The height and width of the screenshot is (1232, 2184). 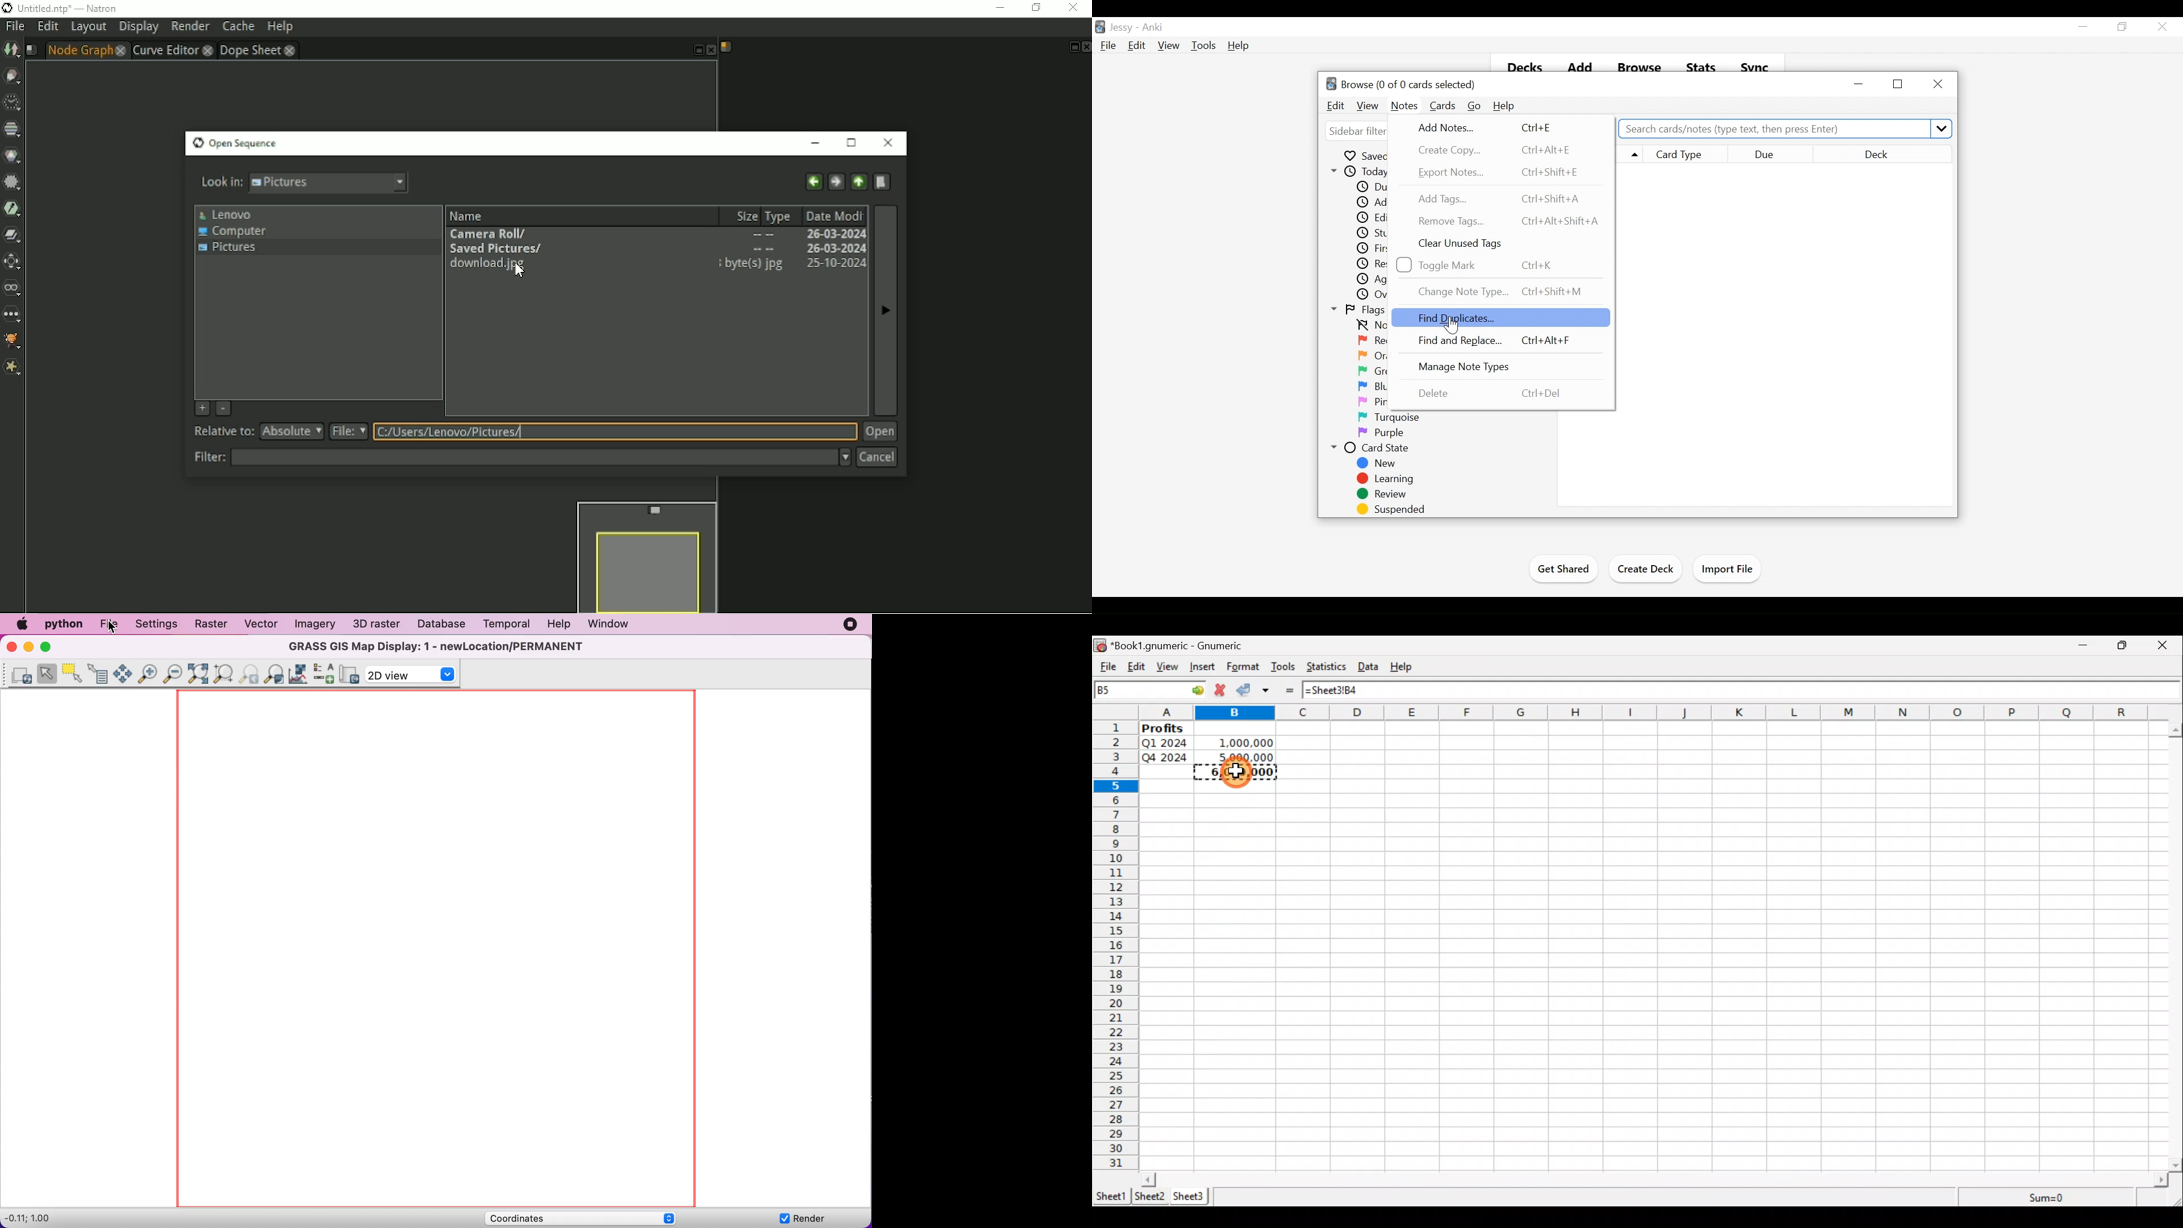 What do you see at coordinates (1629, 155) in the screenshot?
I see `sort` at bounding box center [1629, 155].